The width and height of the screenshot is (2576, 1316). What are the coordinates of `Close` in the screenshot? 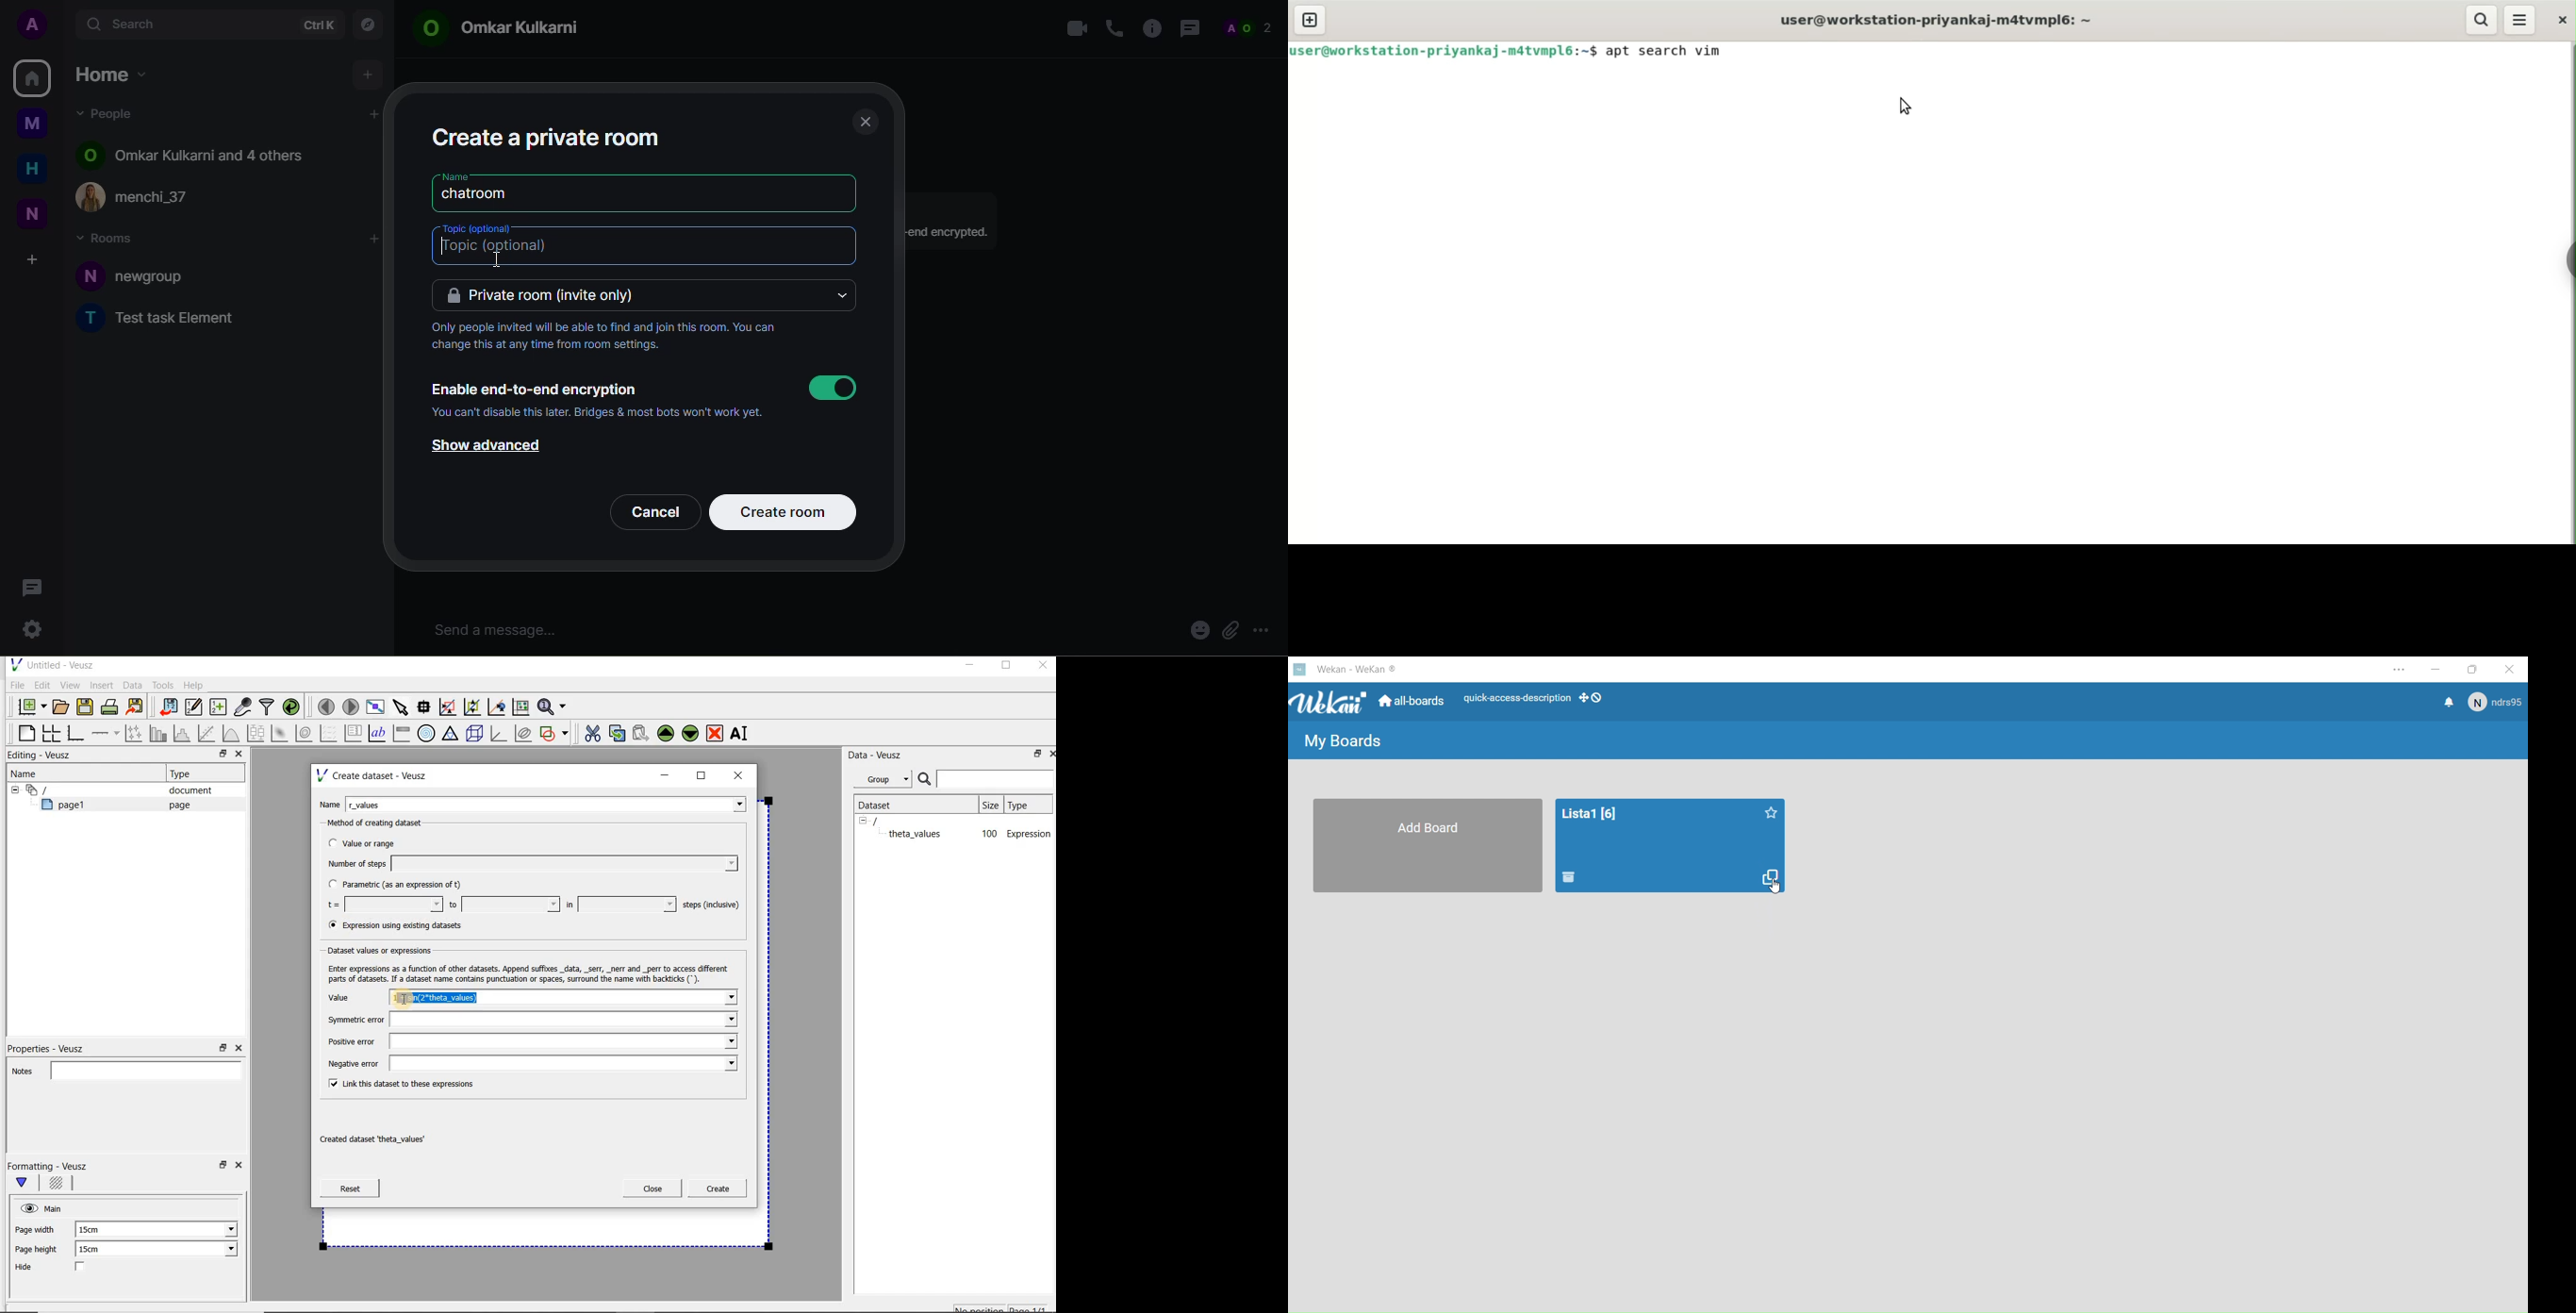 It's located at (652, 1188).